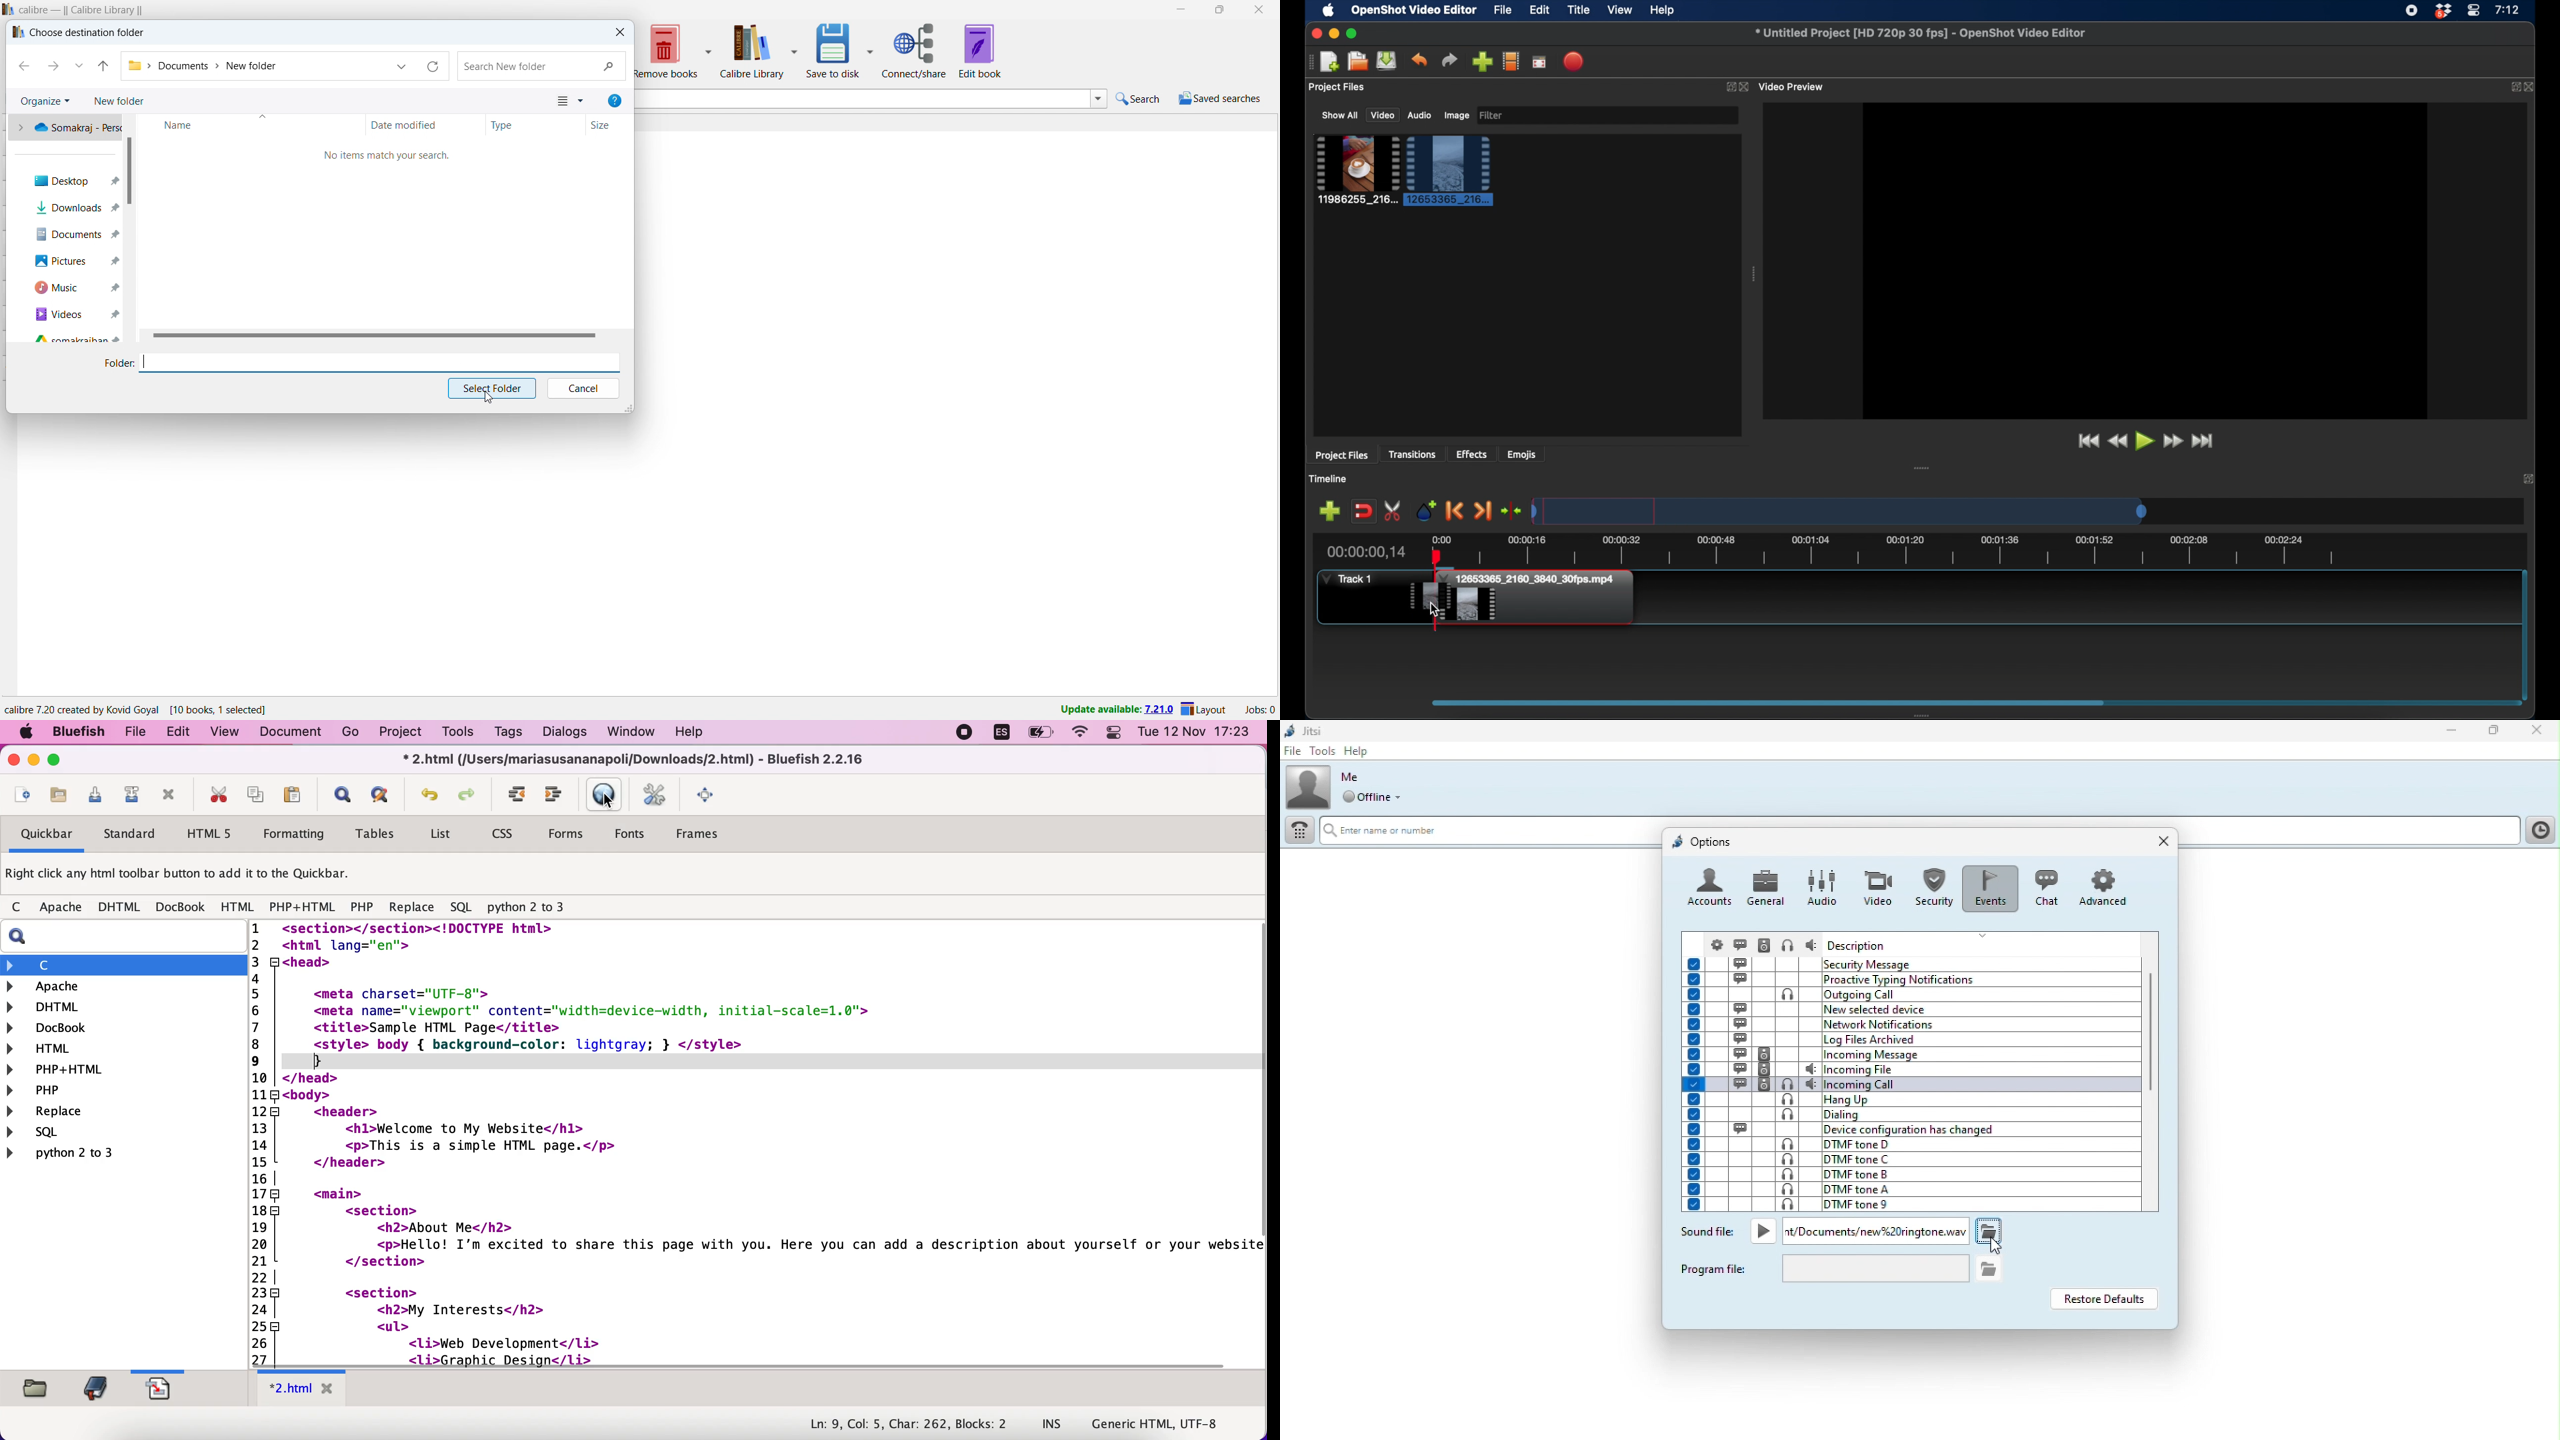  What do you see at coordinates (2145, 443) in the screenshot?
I see `play` at bounding box center [2145, 443].